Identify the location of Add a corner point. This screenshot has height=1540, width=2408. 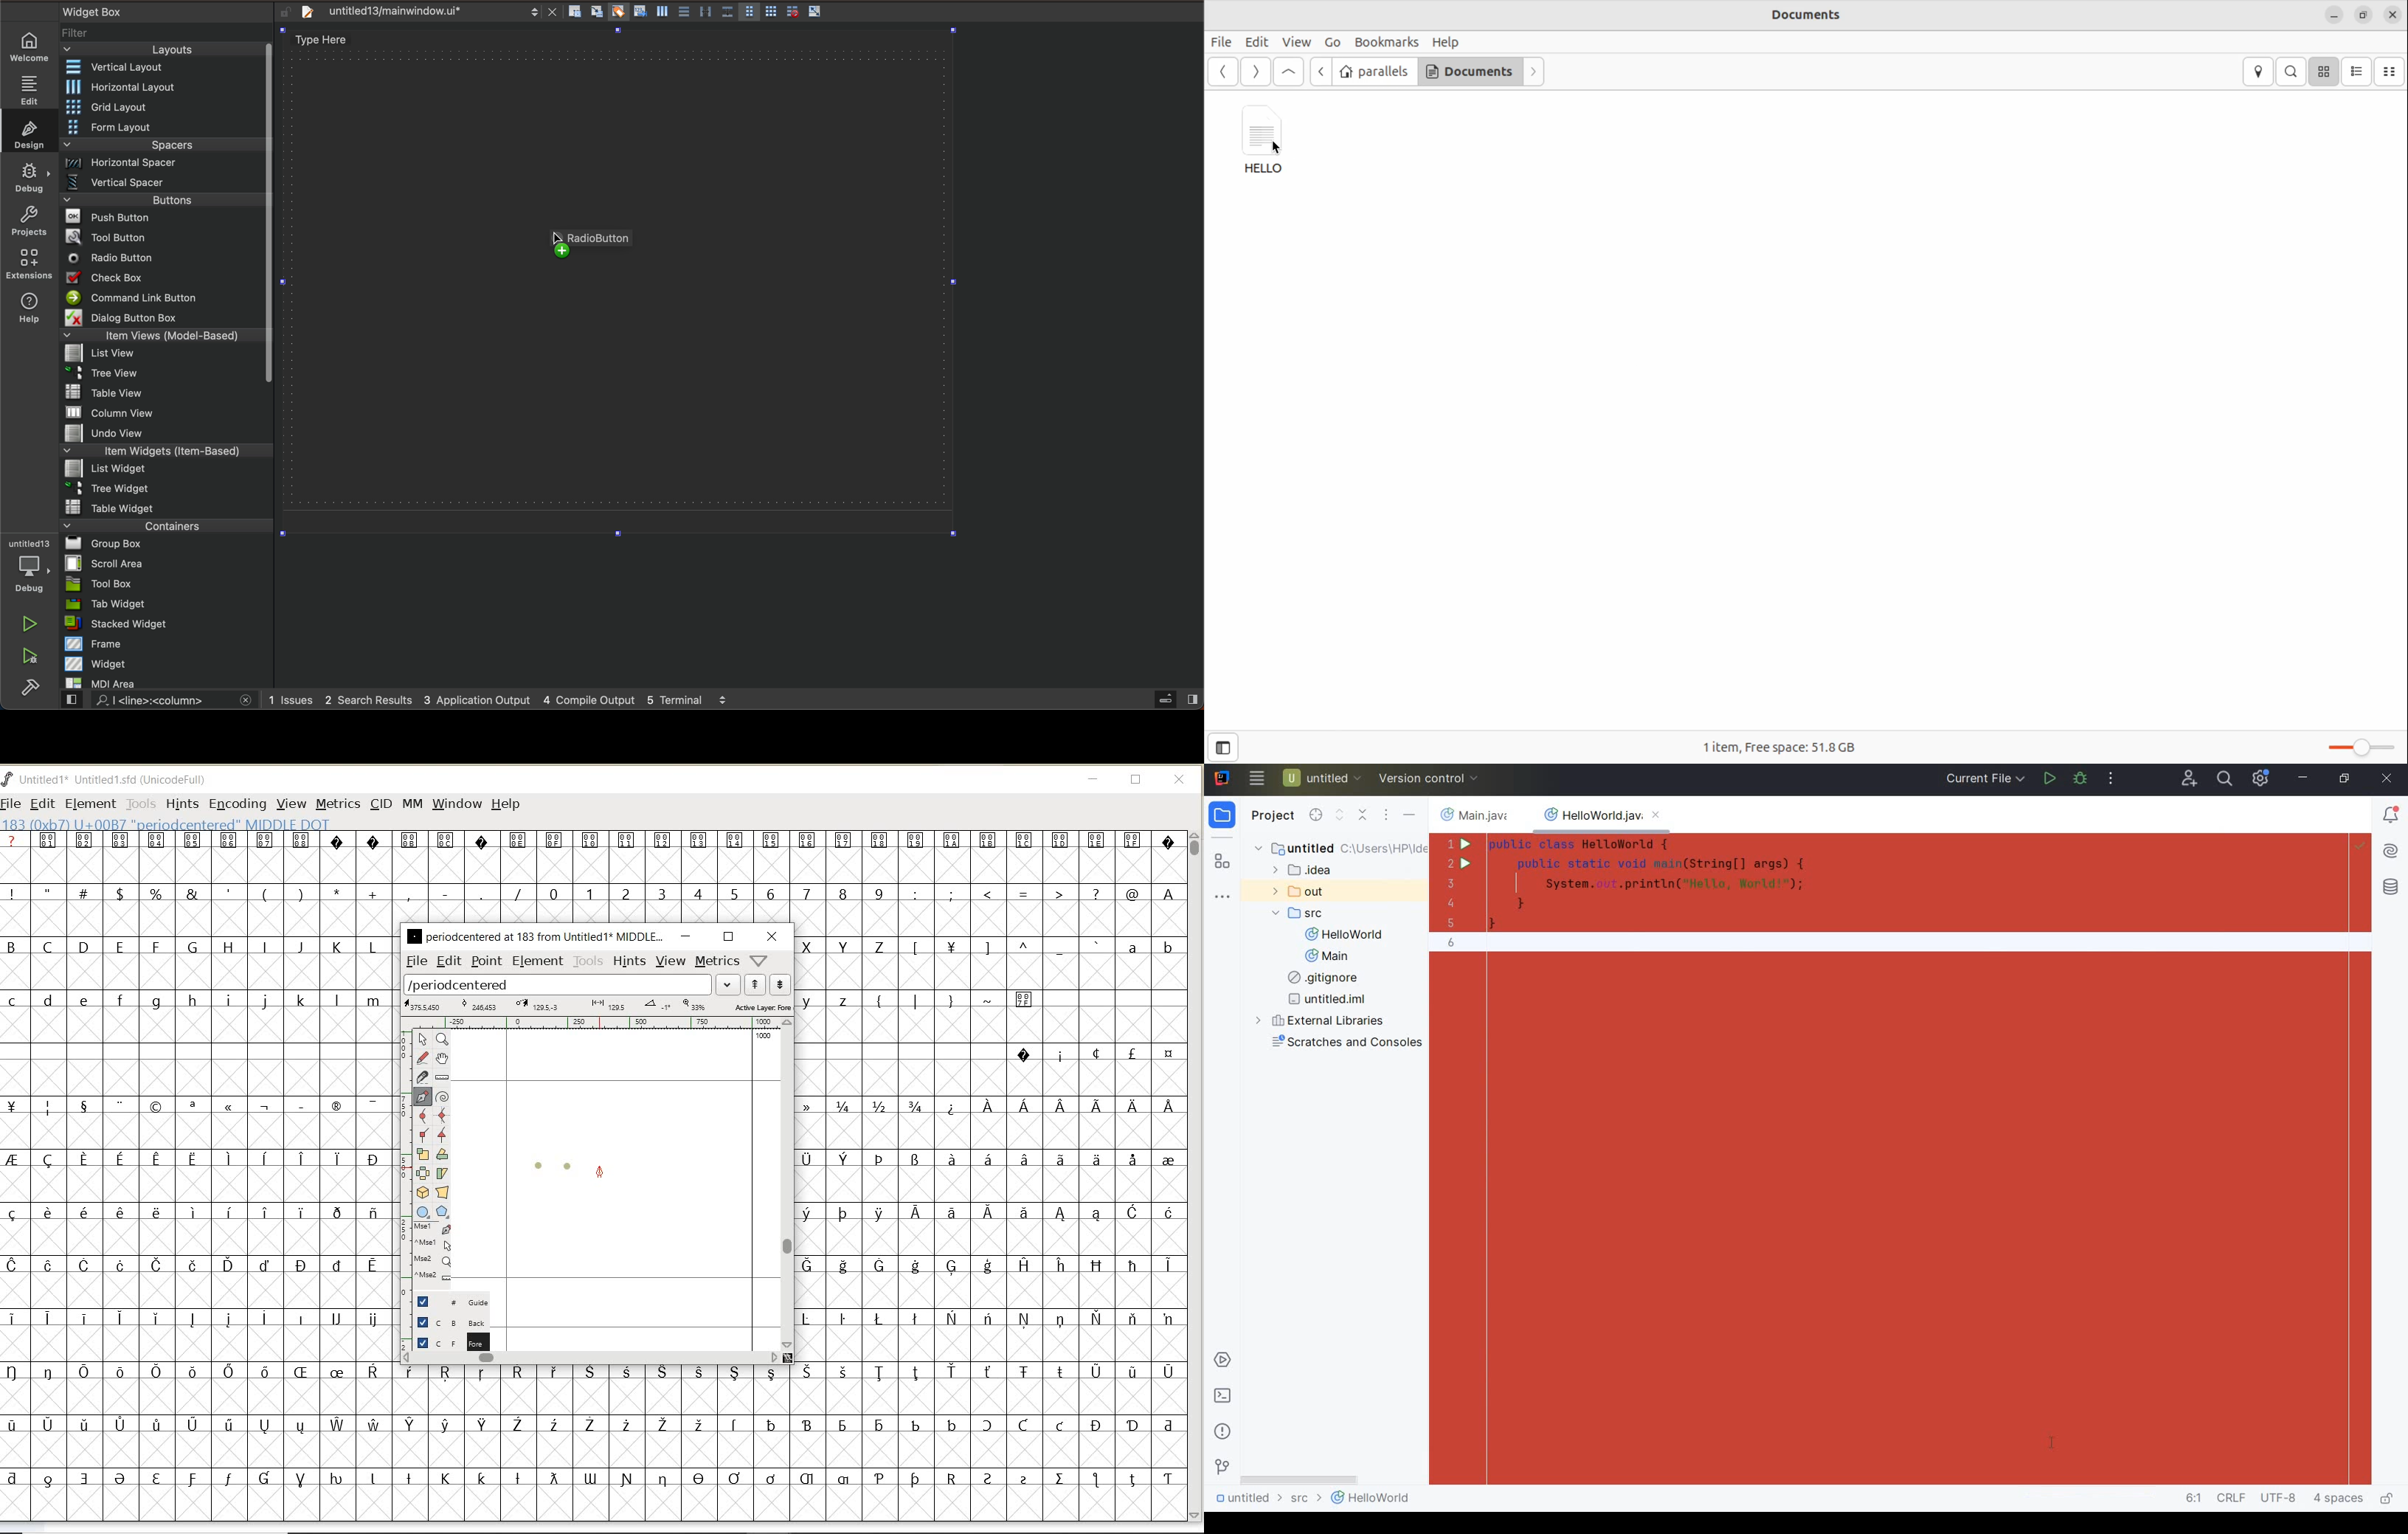
(442, 1133).